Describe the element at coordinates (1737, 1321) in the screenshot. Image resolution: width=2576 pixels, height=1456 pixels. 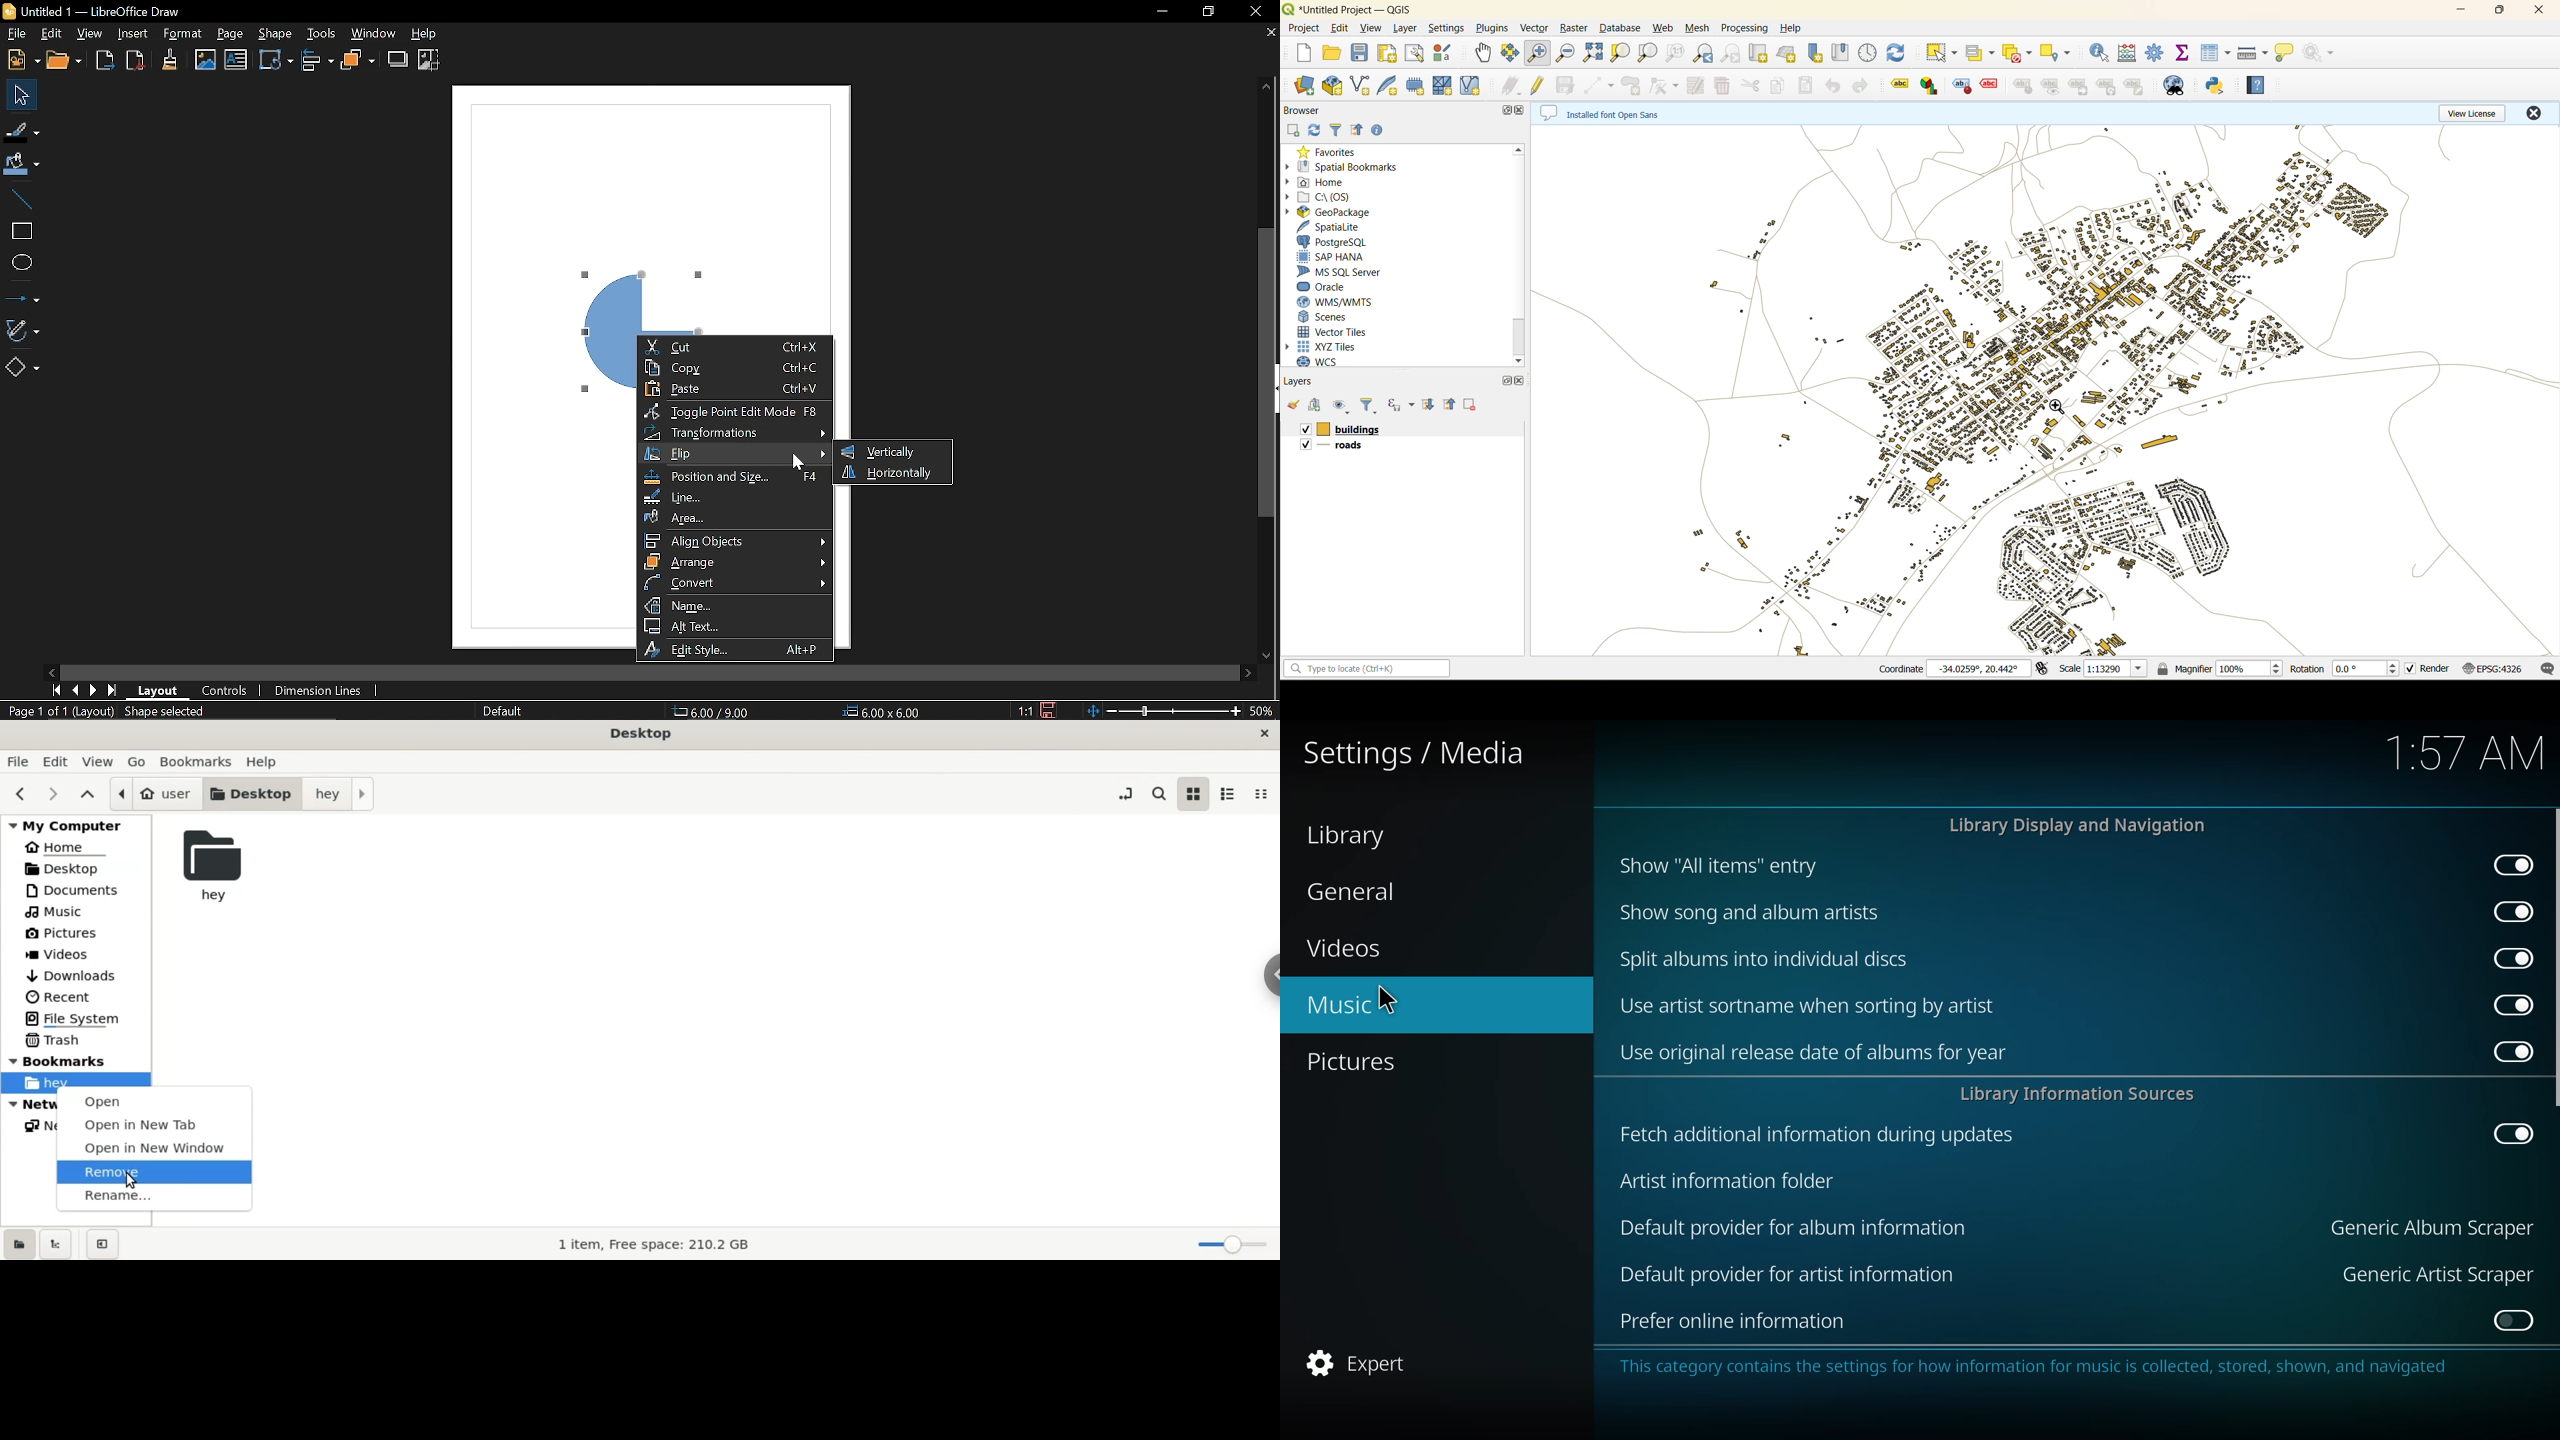
I see `prefer online information` at that location.